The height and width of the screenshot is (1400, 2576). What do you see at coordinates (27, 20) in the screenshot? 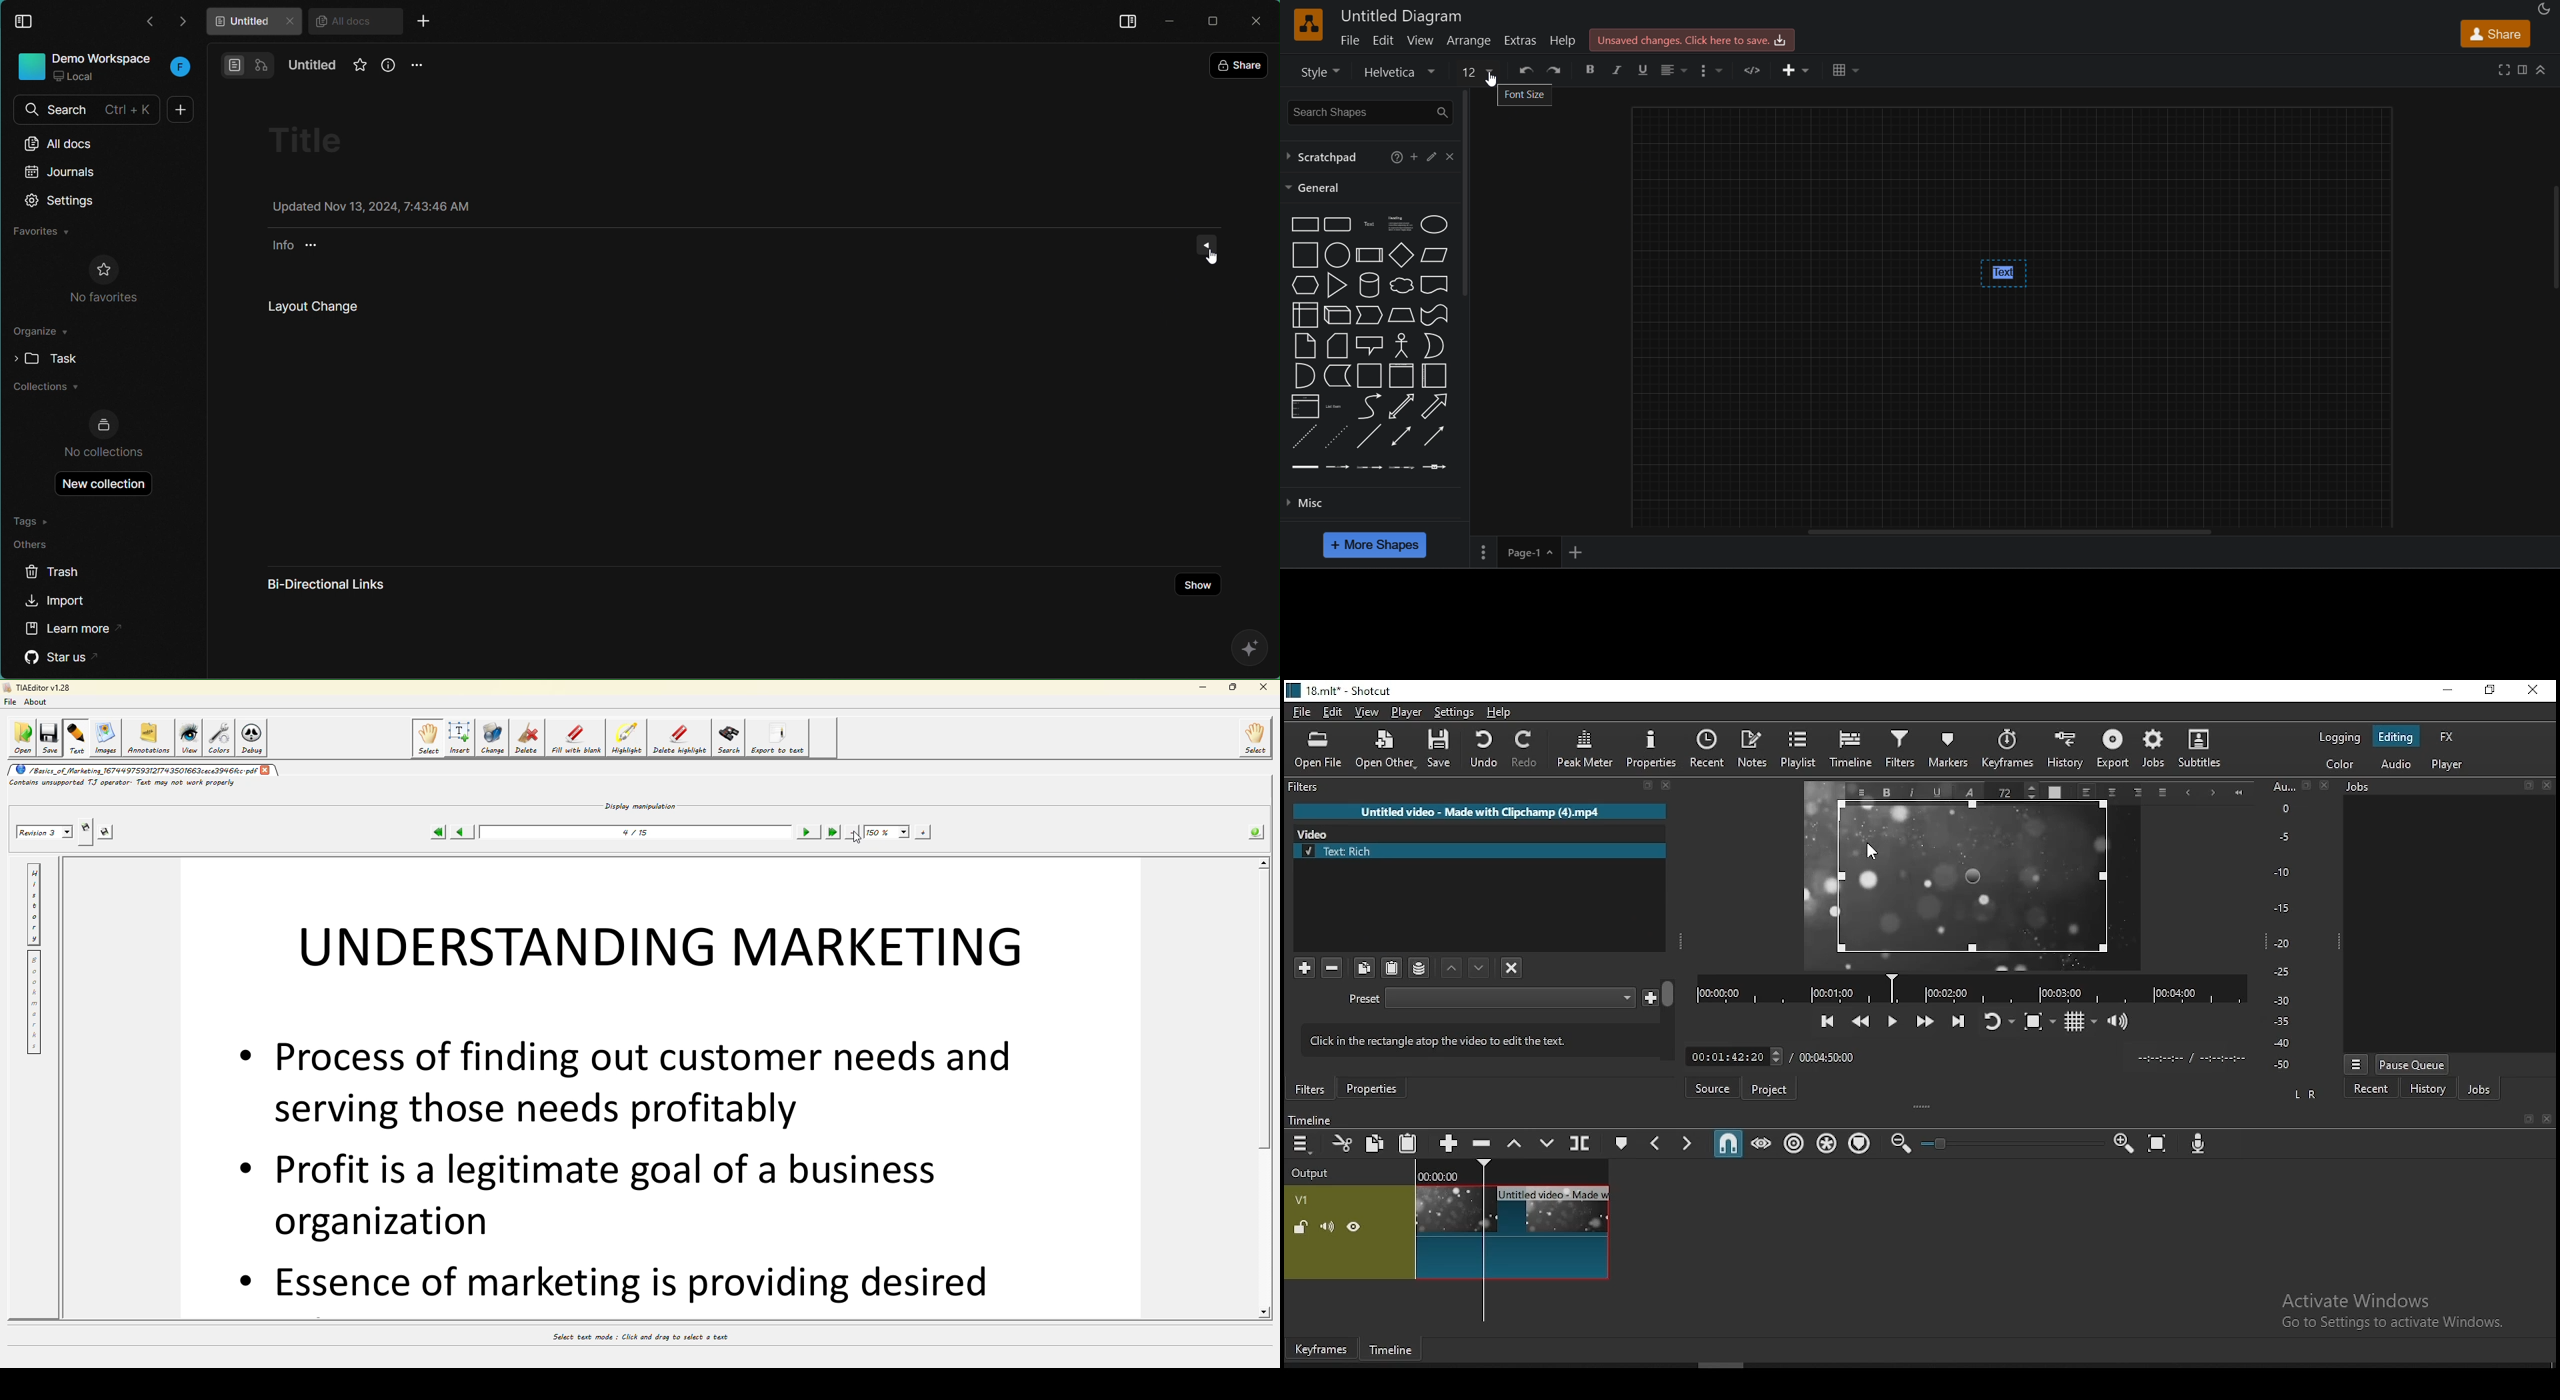
I see `display` at bounding box center [27, 20].